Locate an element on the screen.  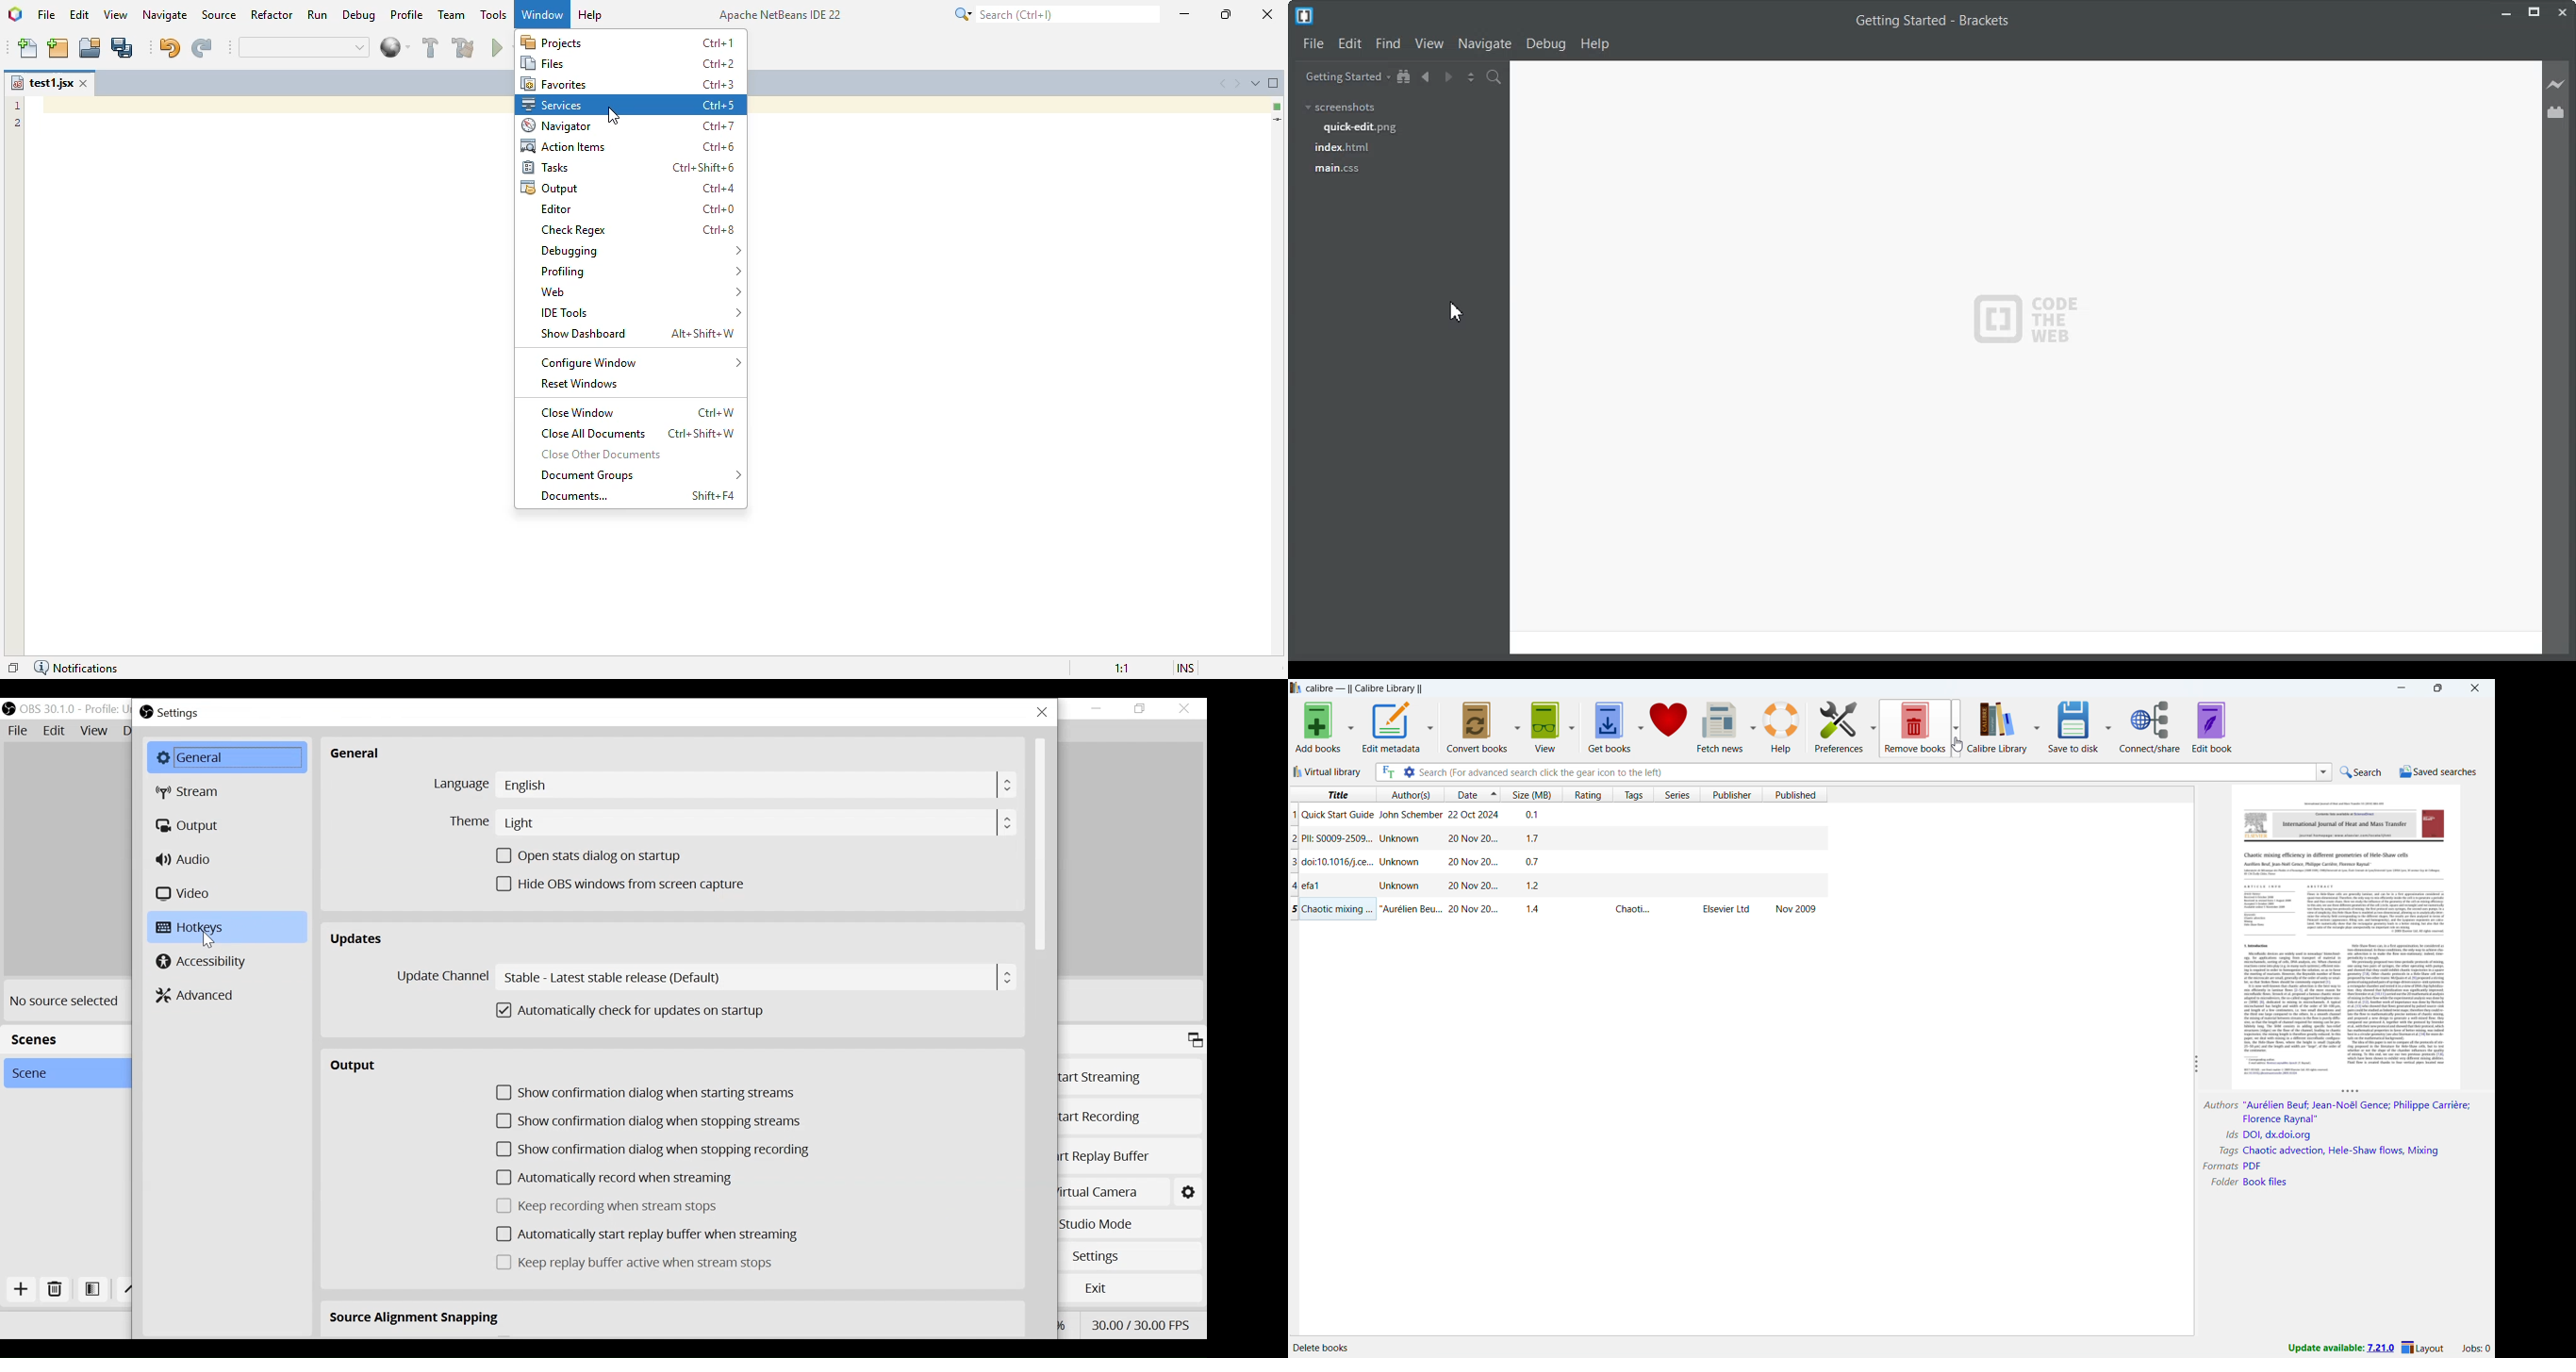
Split the editor vertically and Horizontally is located at coordinates (1471, 76).